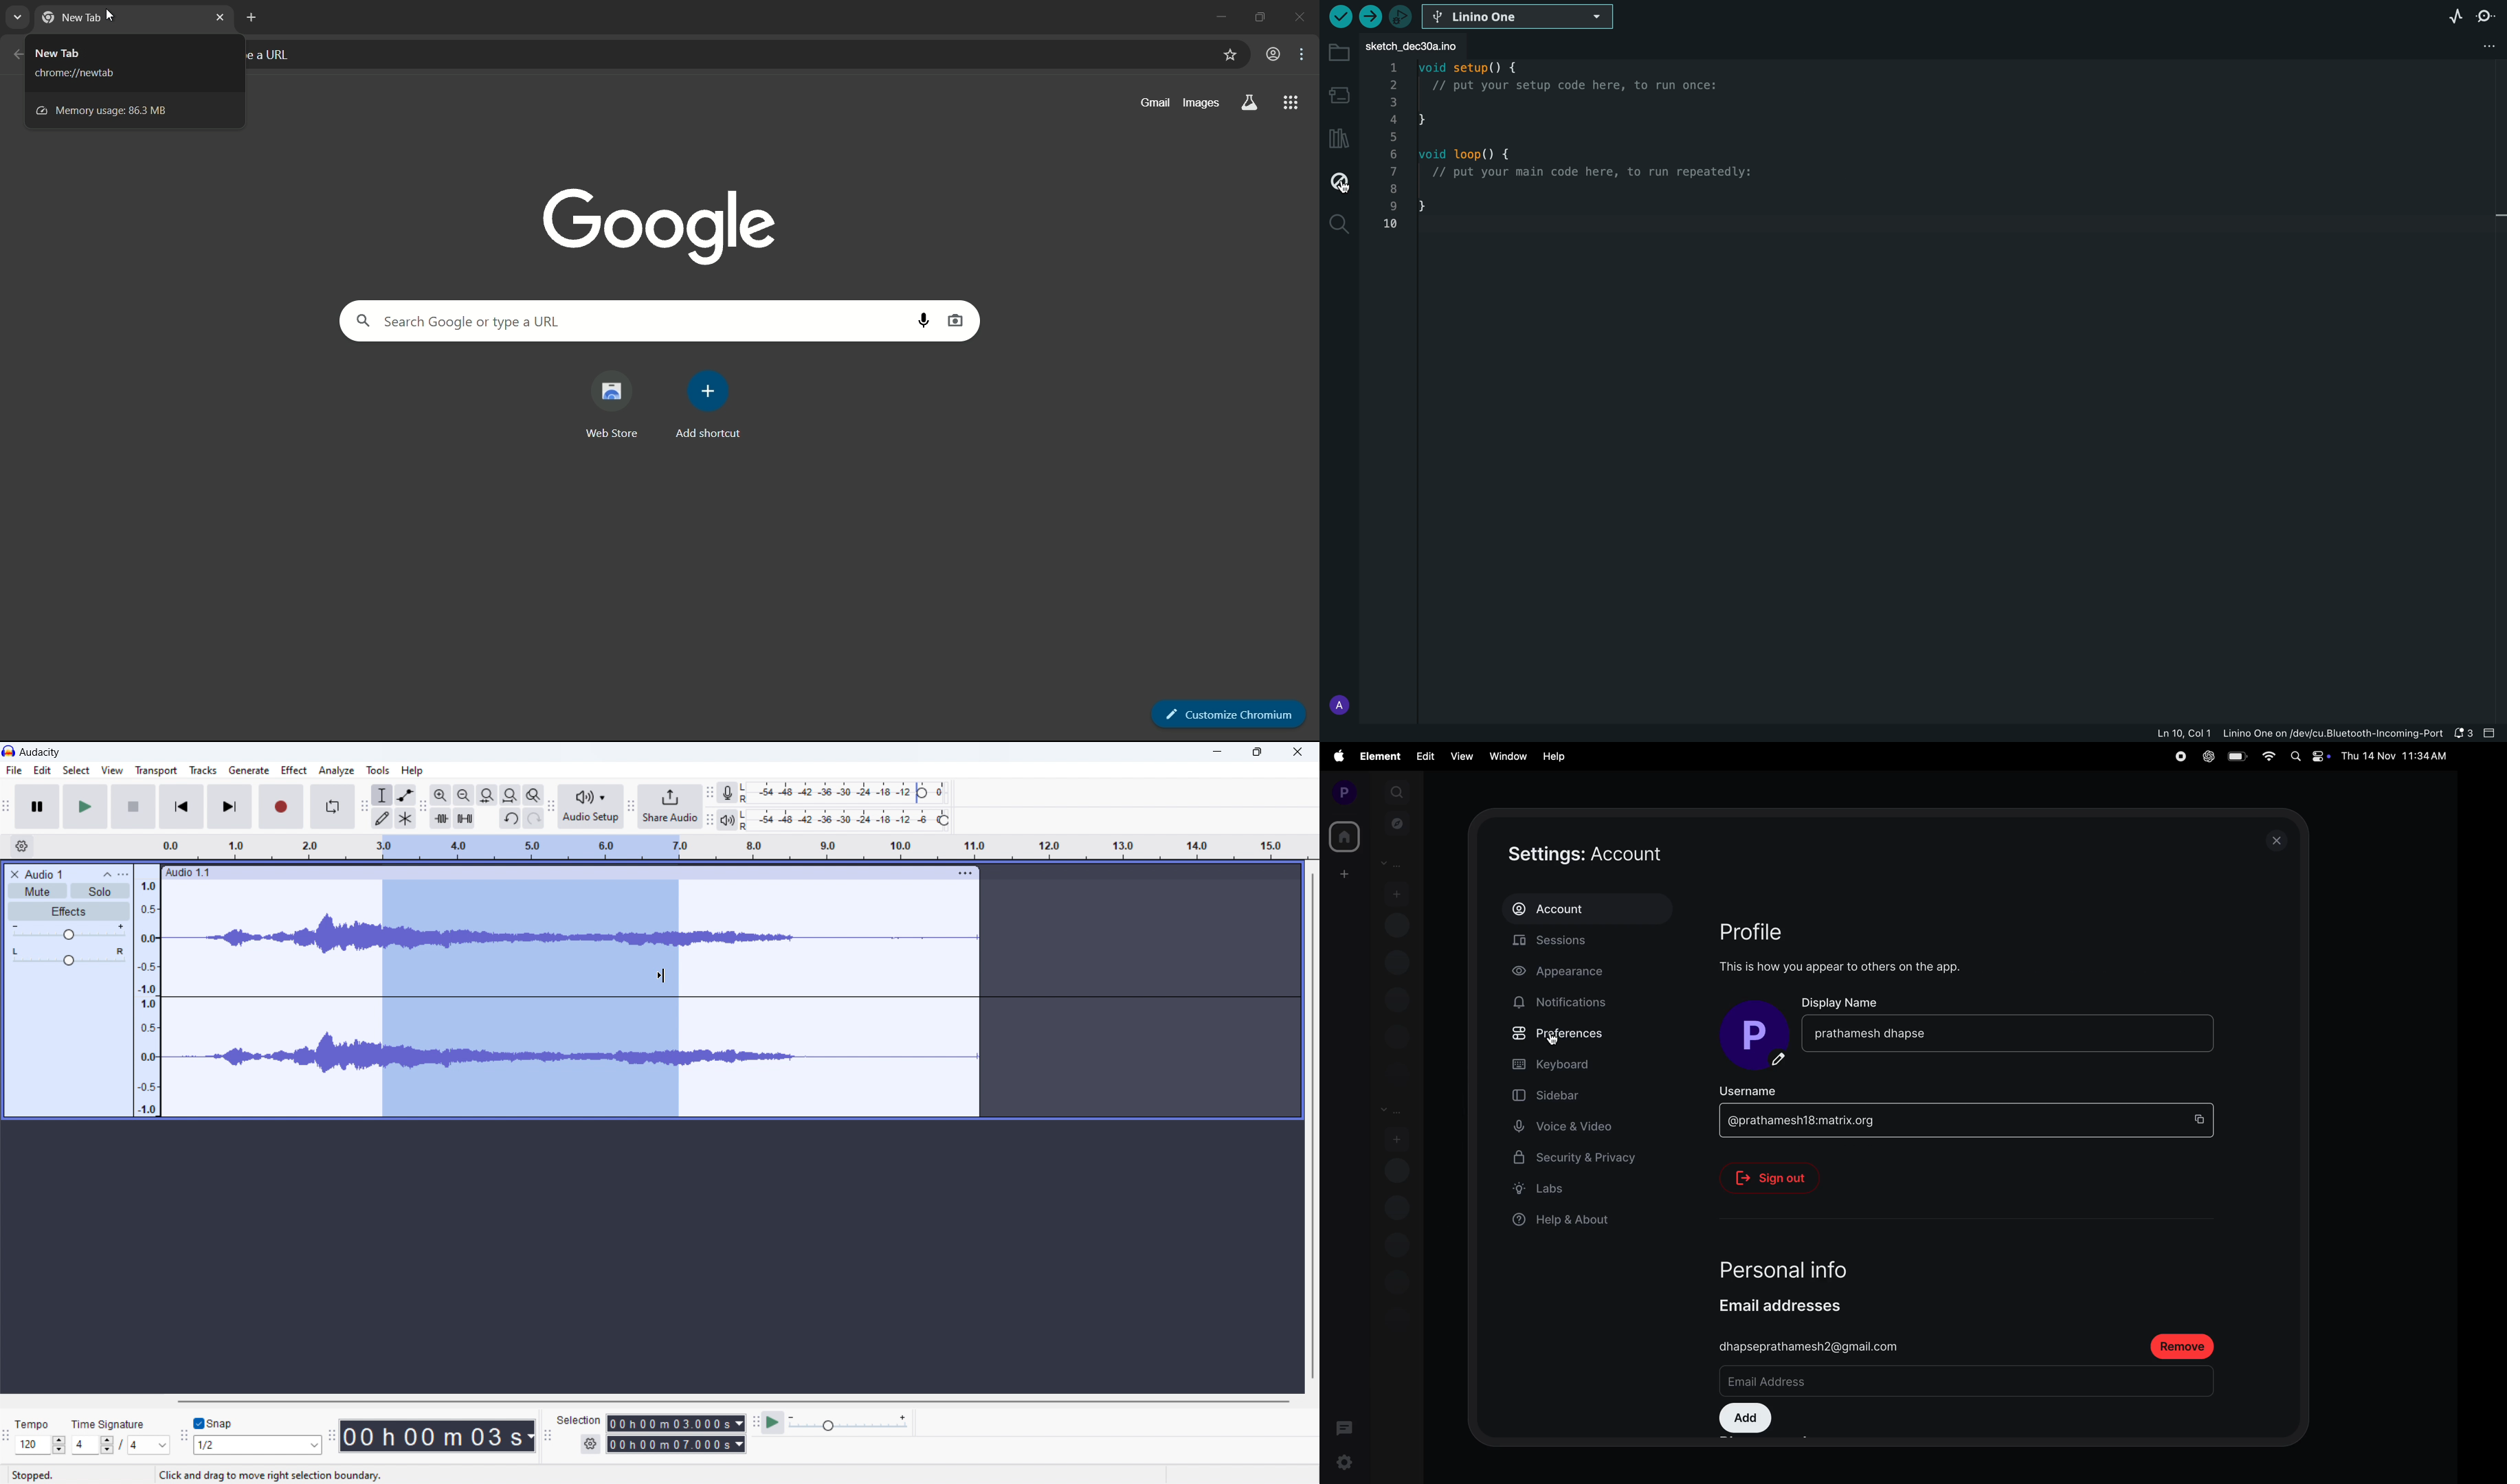 This screenshot has height=1484, width=2520. Describe the element at coordinates (1421, 46) in the screenshot. I see `file tab` at that location.